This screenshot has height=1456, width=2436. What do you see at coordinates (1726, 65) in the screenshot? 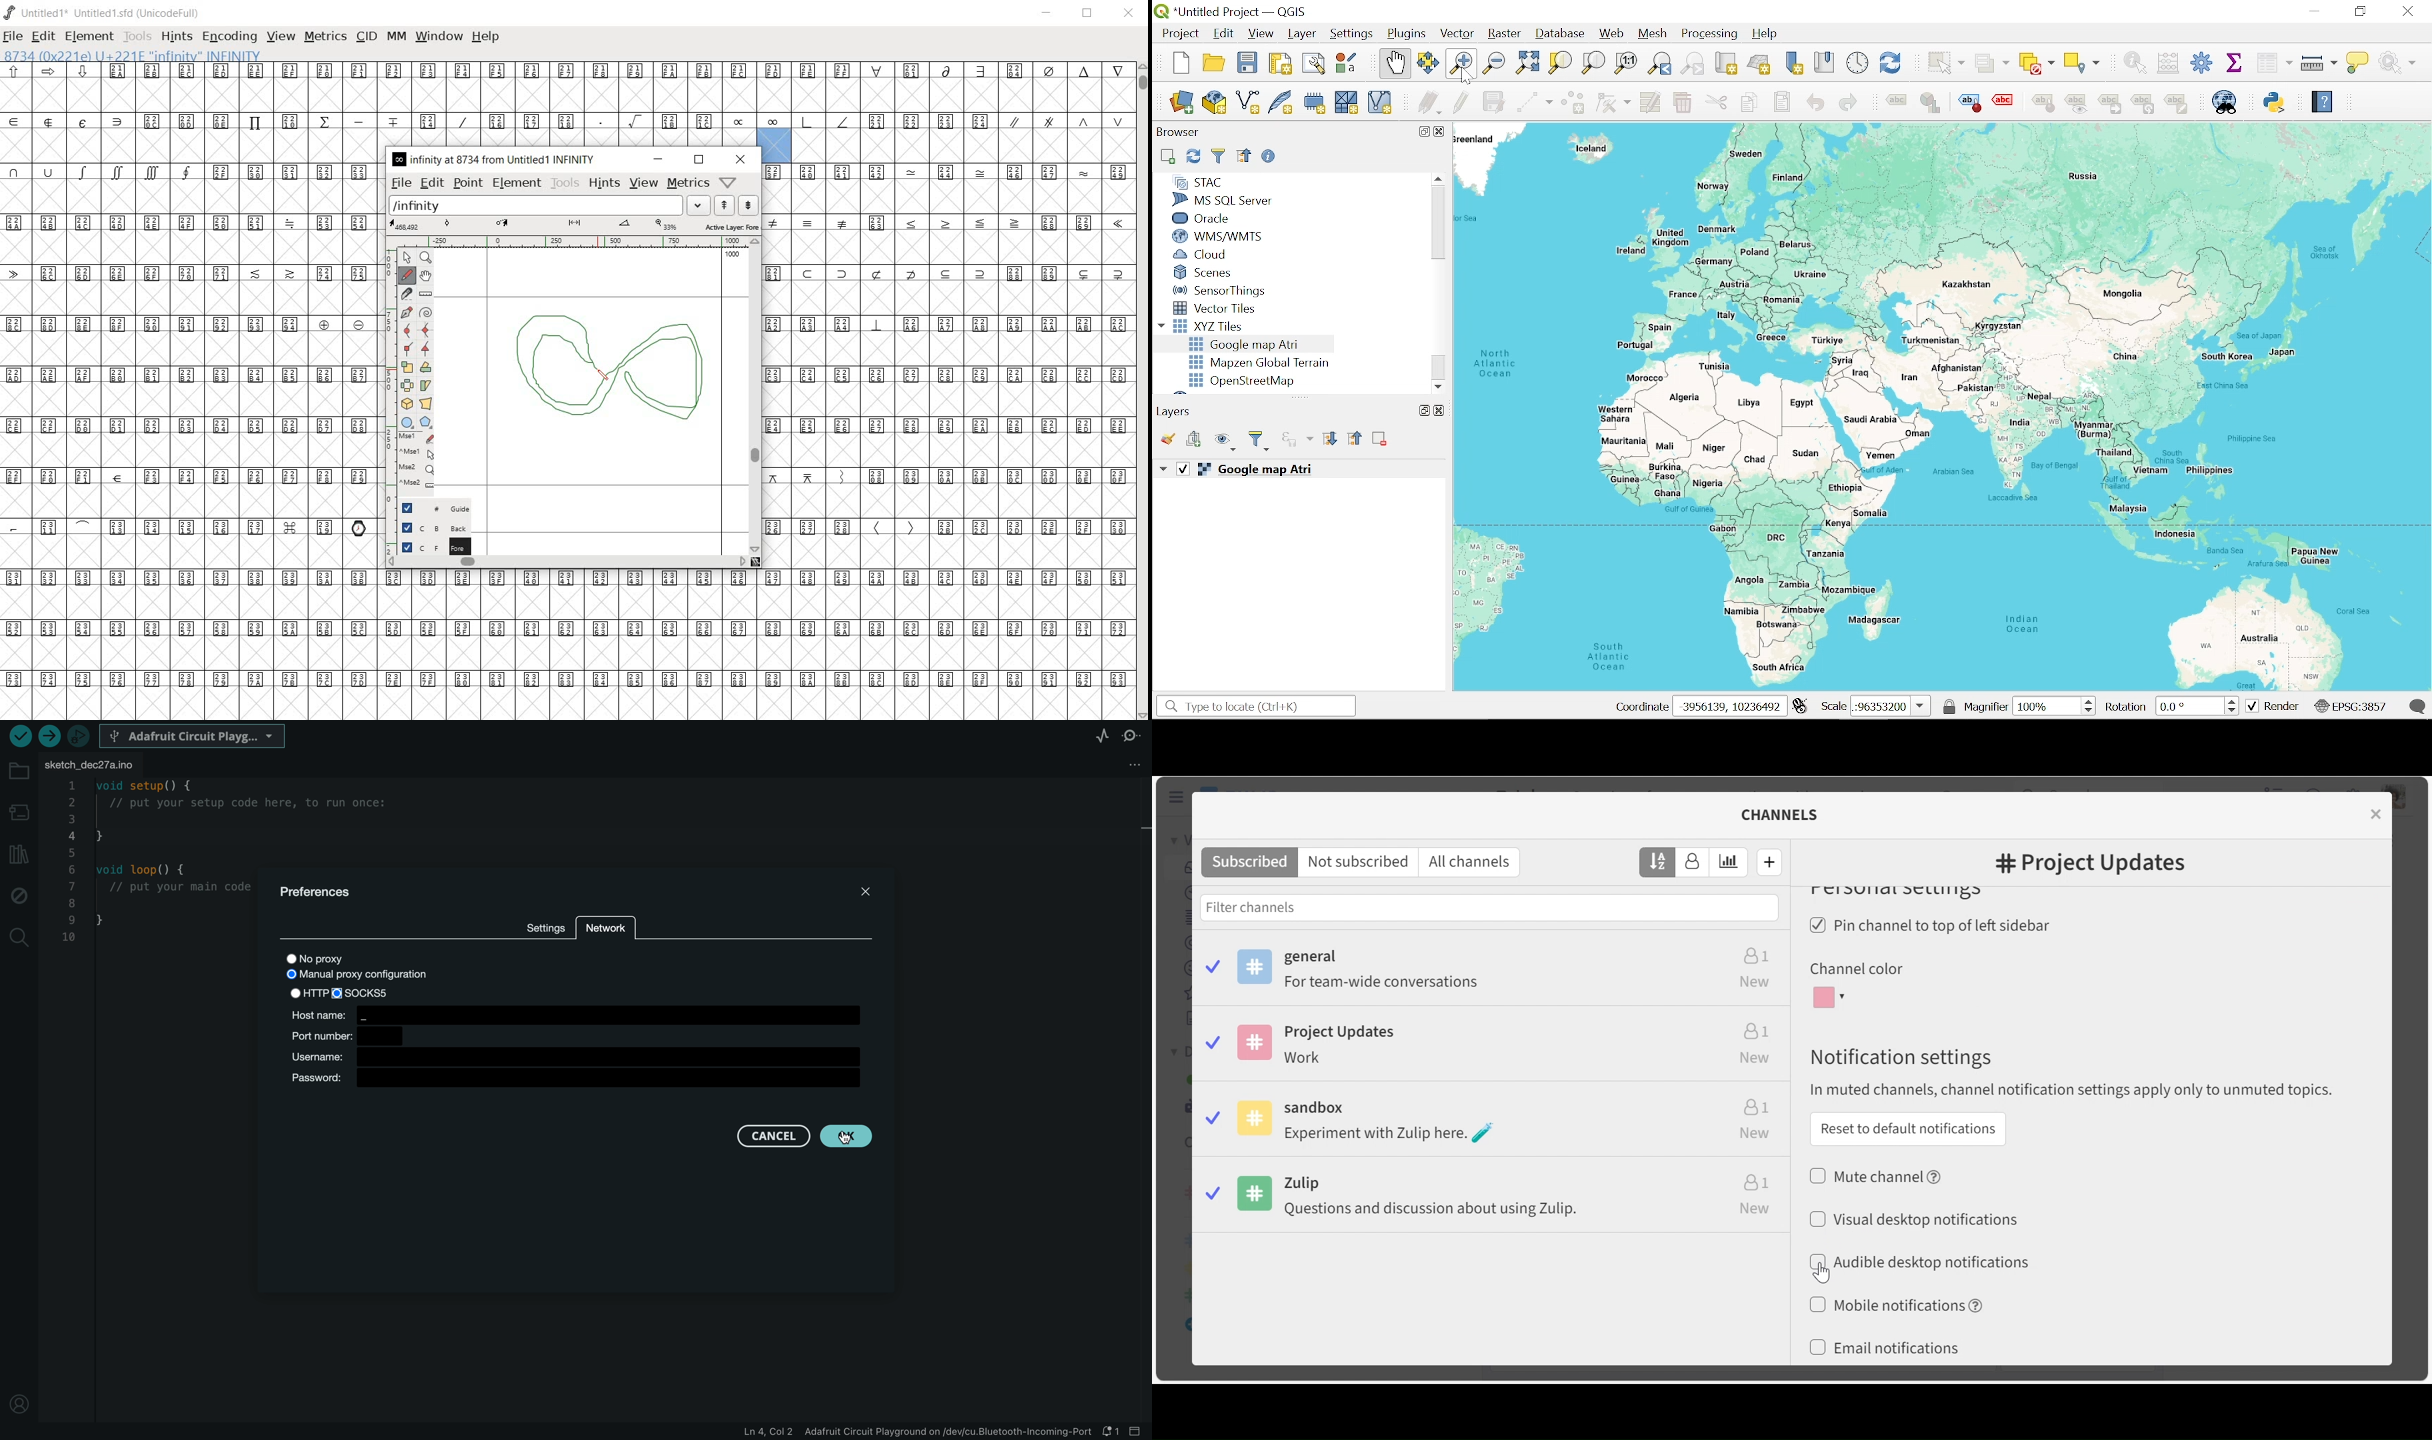
I see `New map view` at bounding box center [1726, 65].